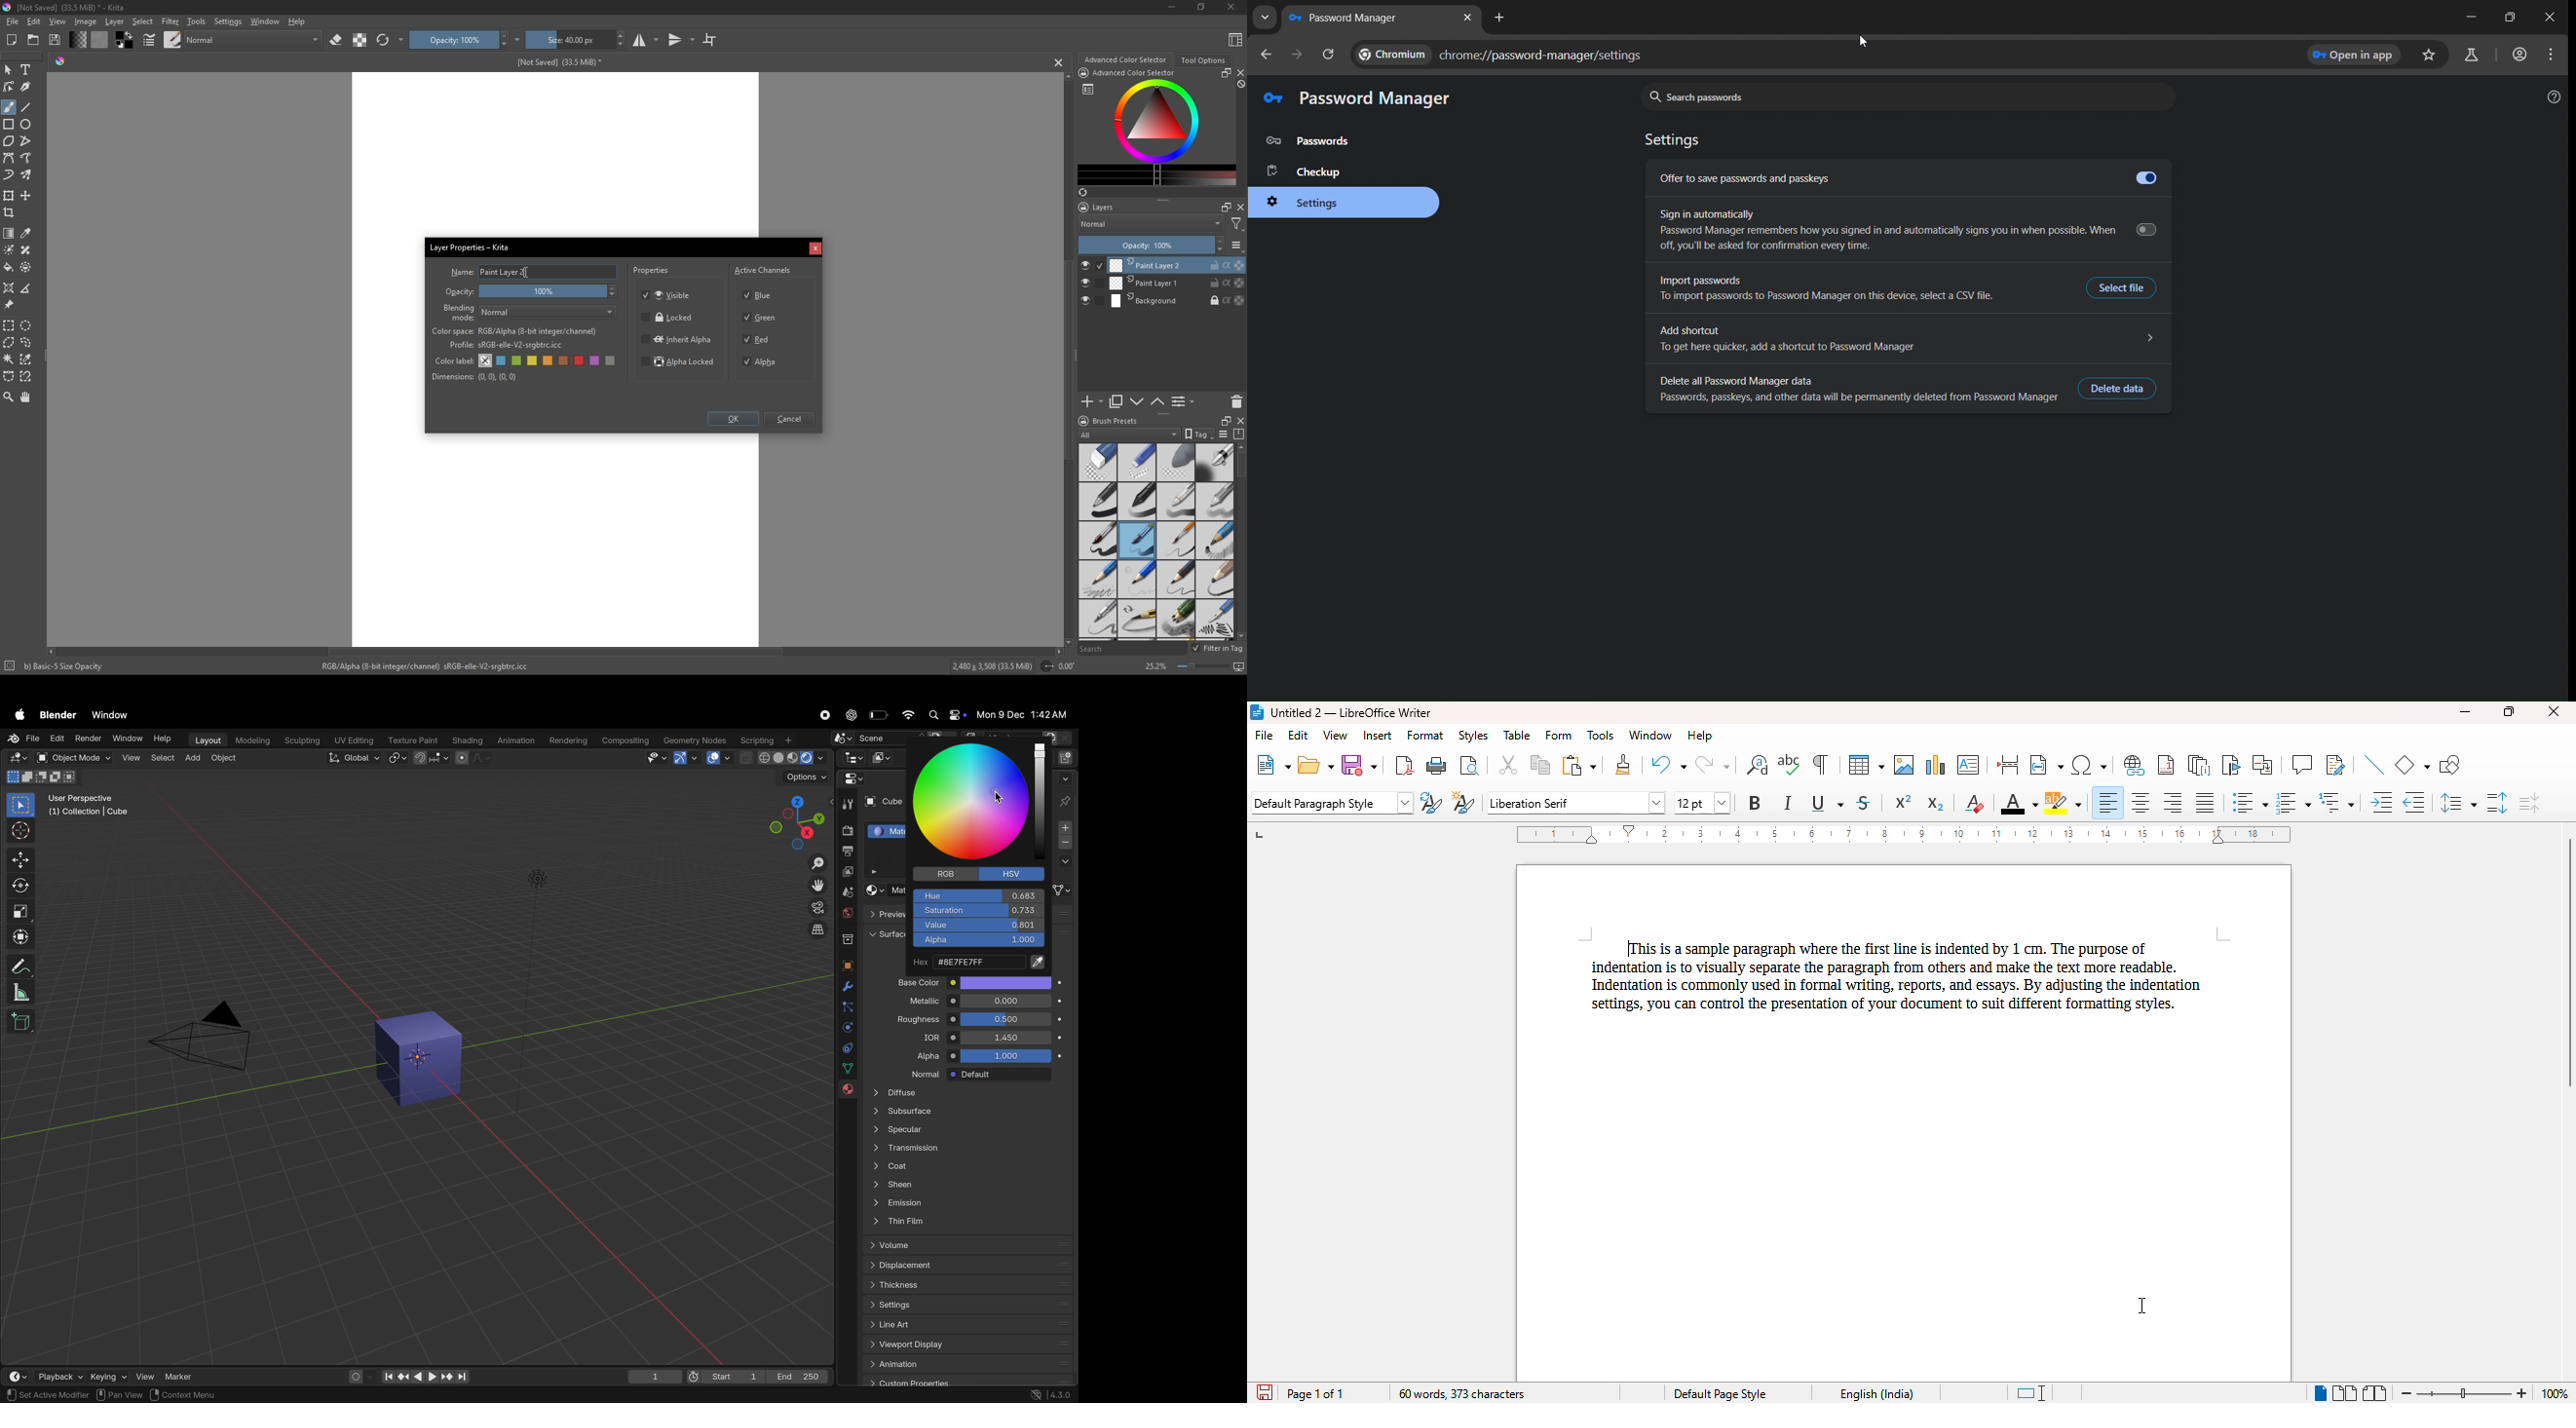  I want to click on lasso, so click(27, 342).